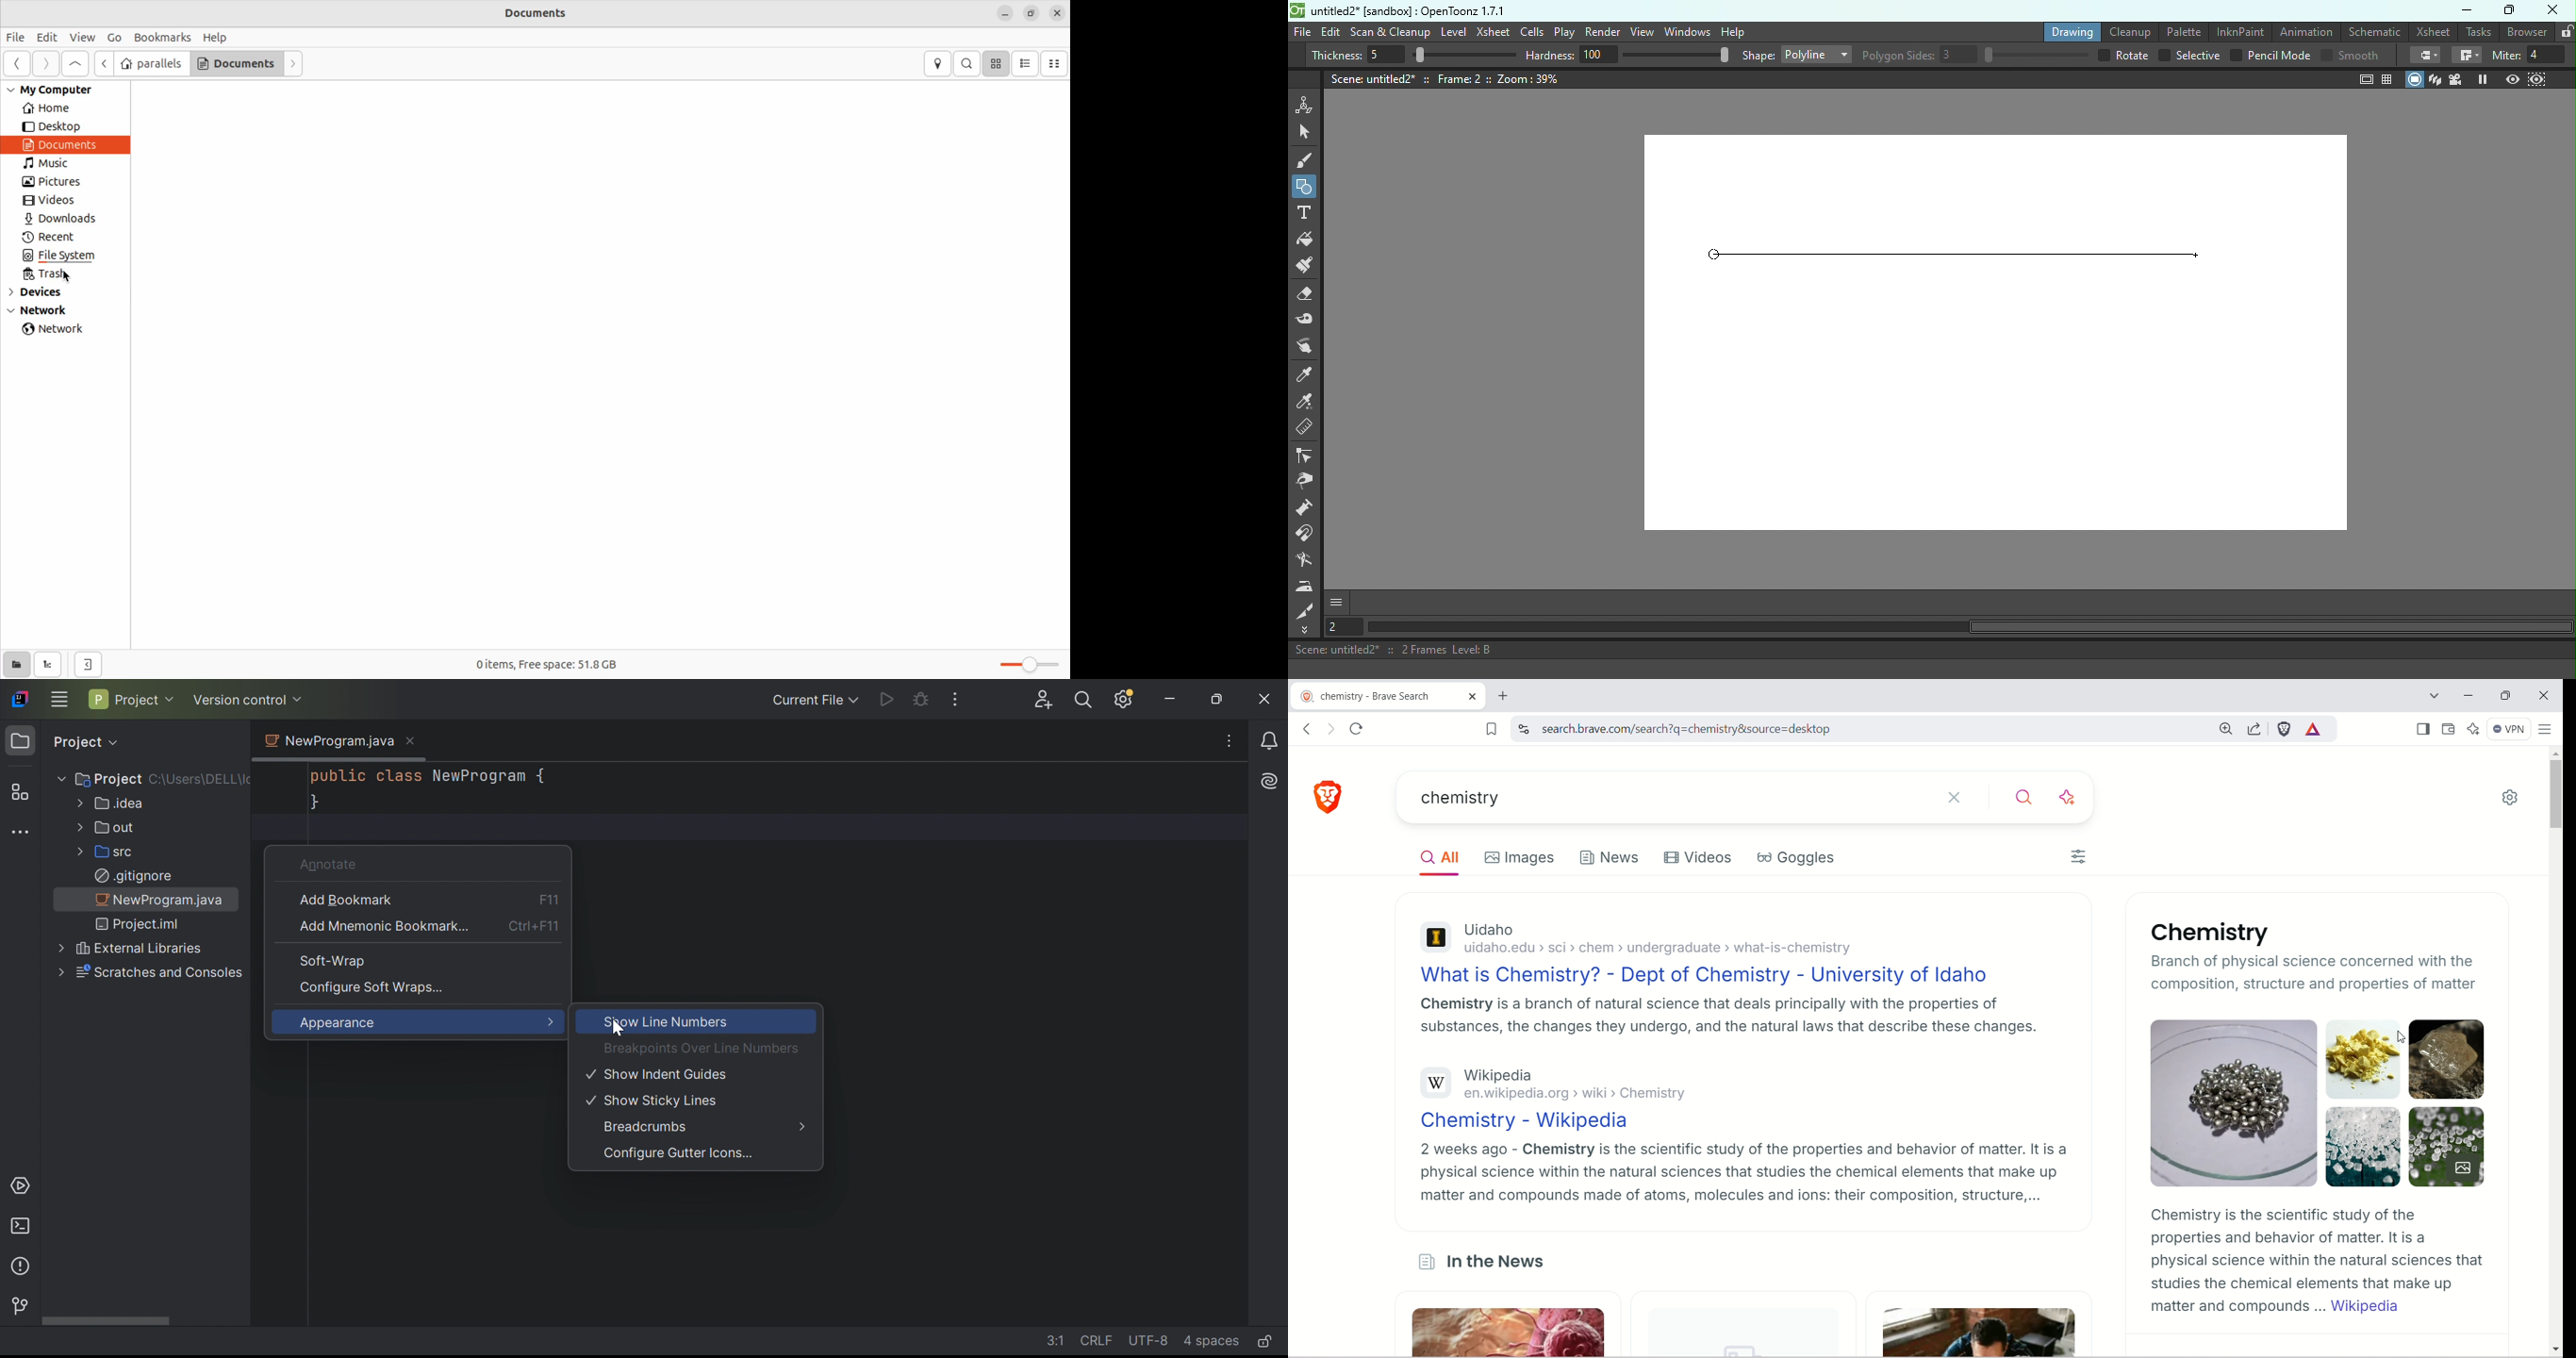 The image size is (2576, 1372). What do you see at coordinates (2180, 32) in the screenshot?
I see `Palette` at bounding box center [2180, 32].